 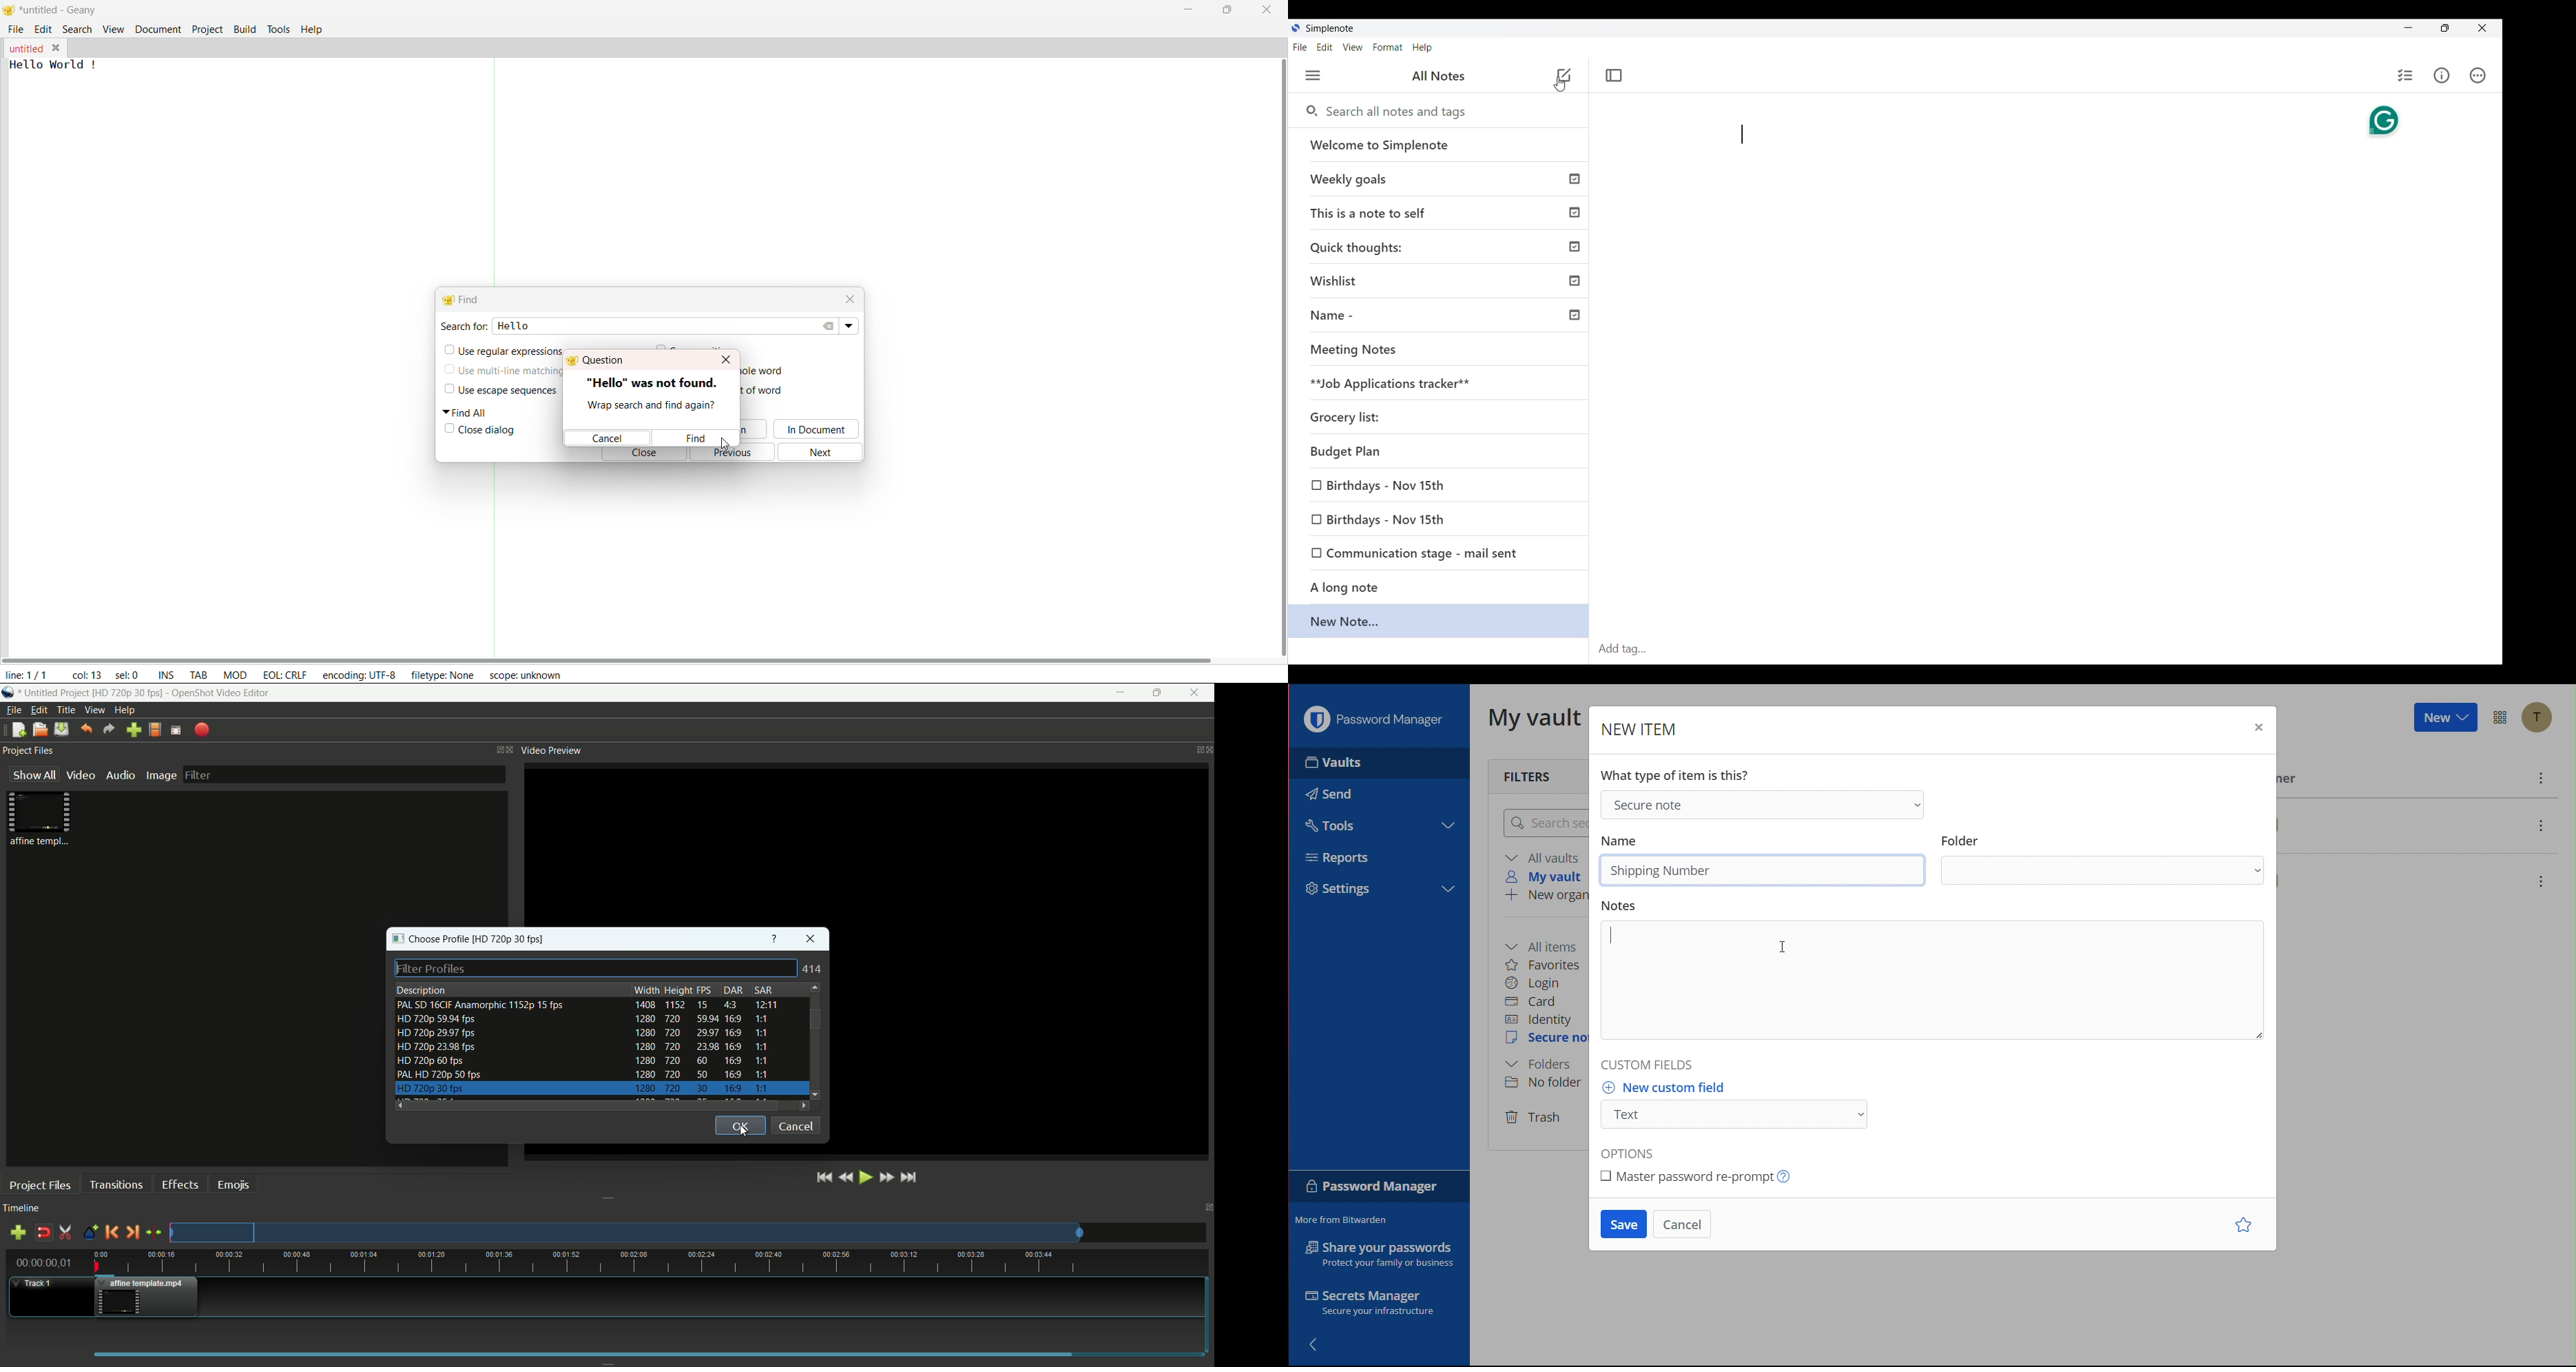 I want to click on Edit, so click(x=44, y=30).